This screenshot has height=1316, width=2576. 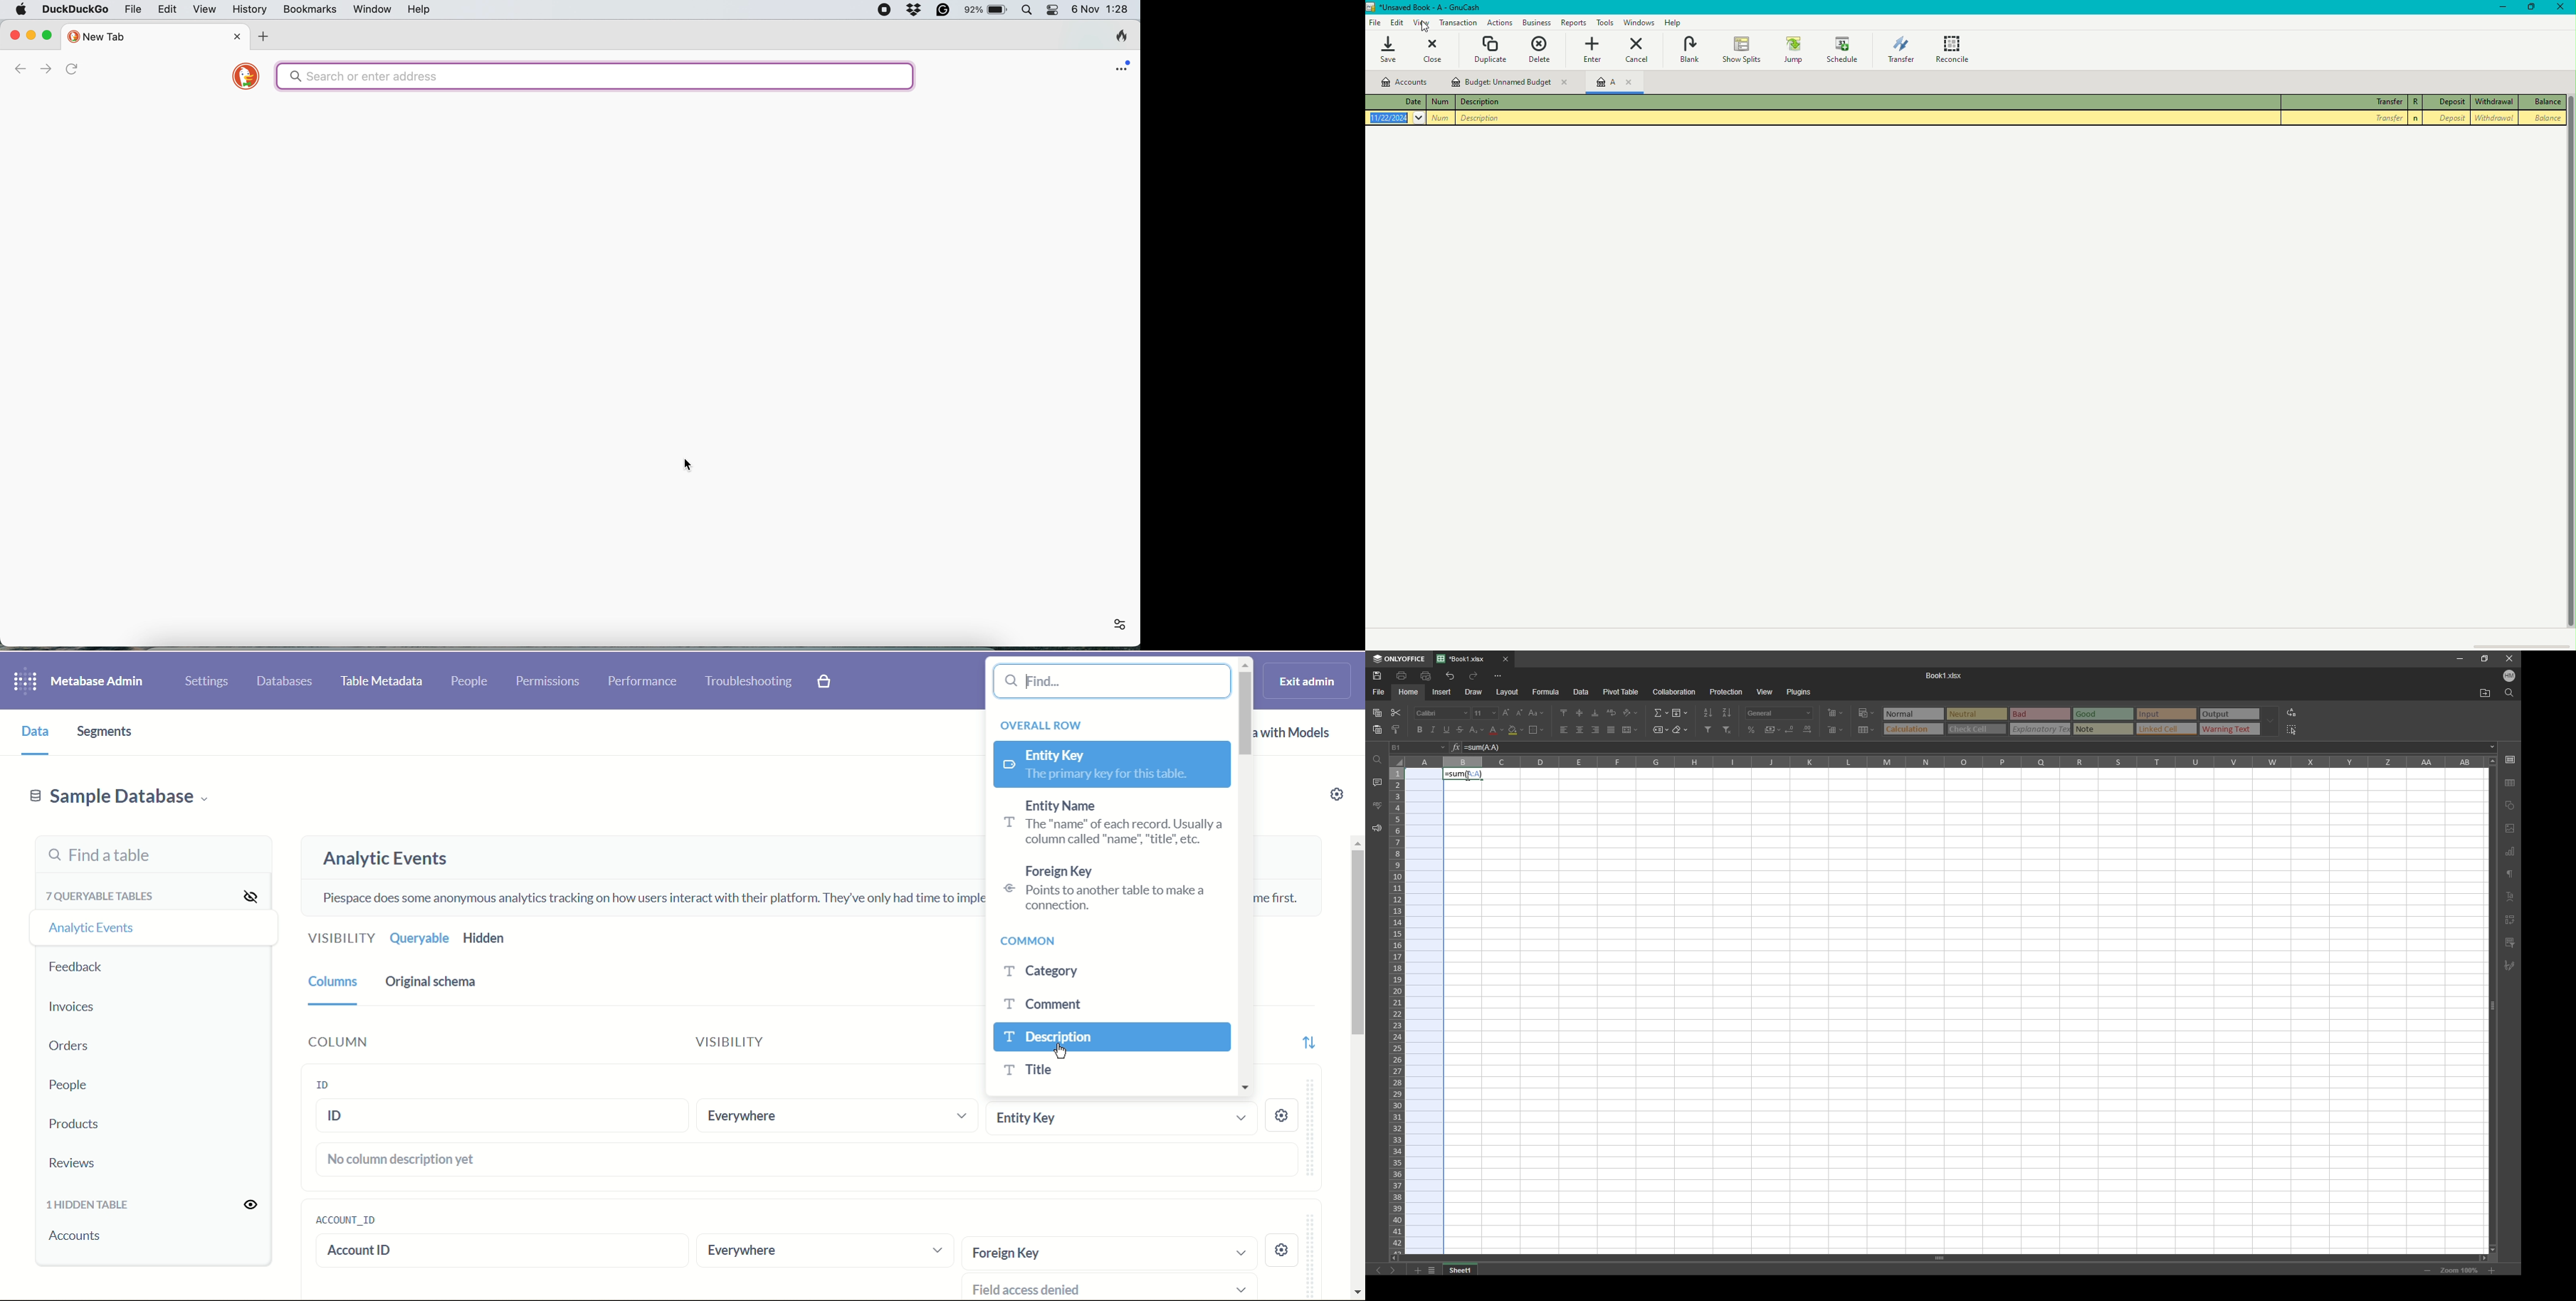 What do you see at coordinates (167, 10) in the screenshot?
I see `edit` at bounding box center [167, 10].